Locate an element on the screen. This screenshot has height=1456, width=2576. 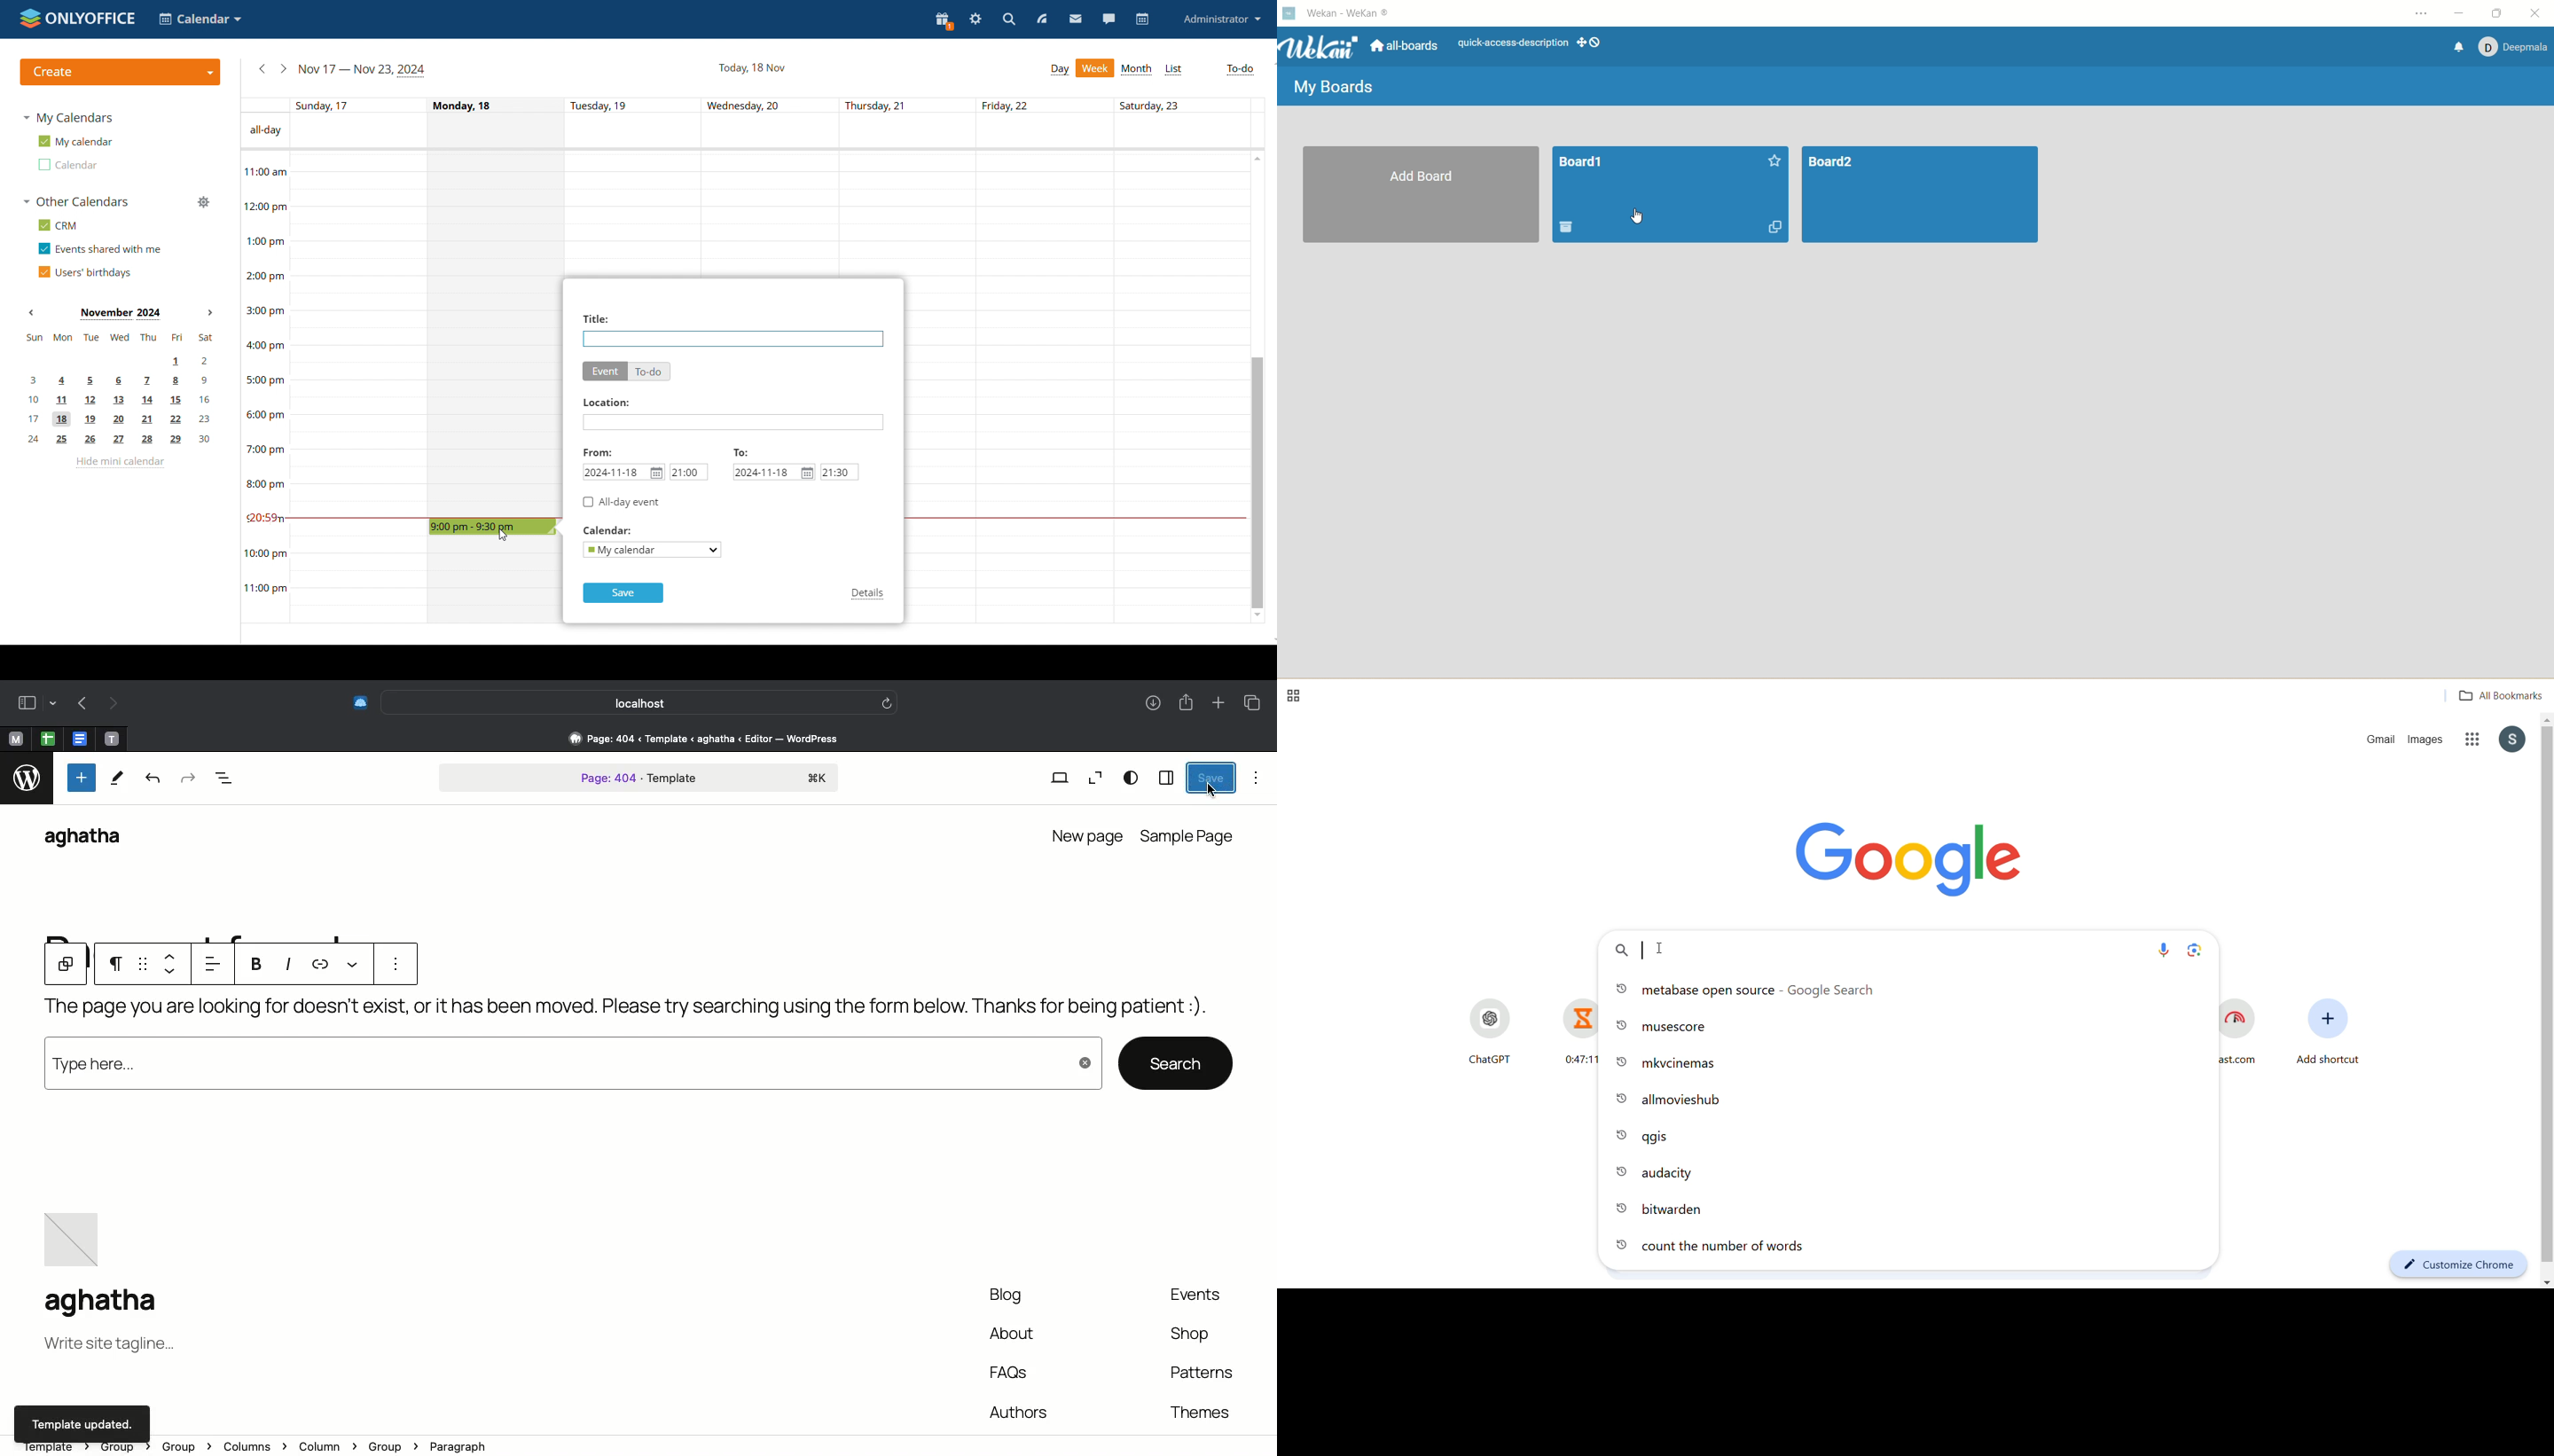
Tuesday is located at coordinates (630, 215).